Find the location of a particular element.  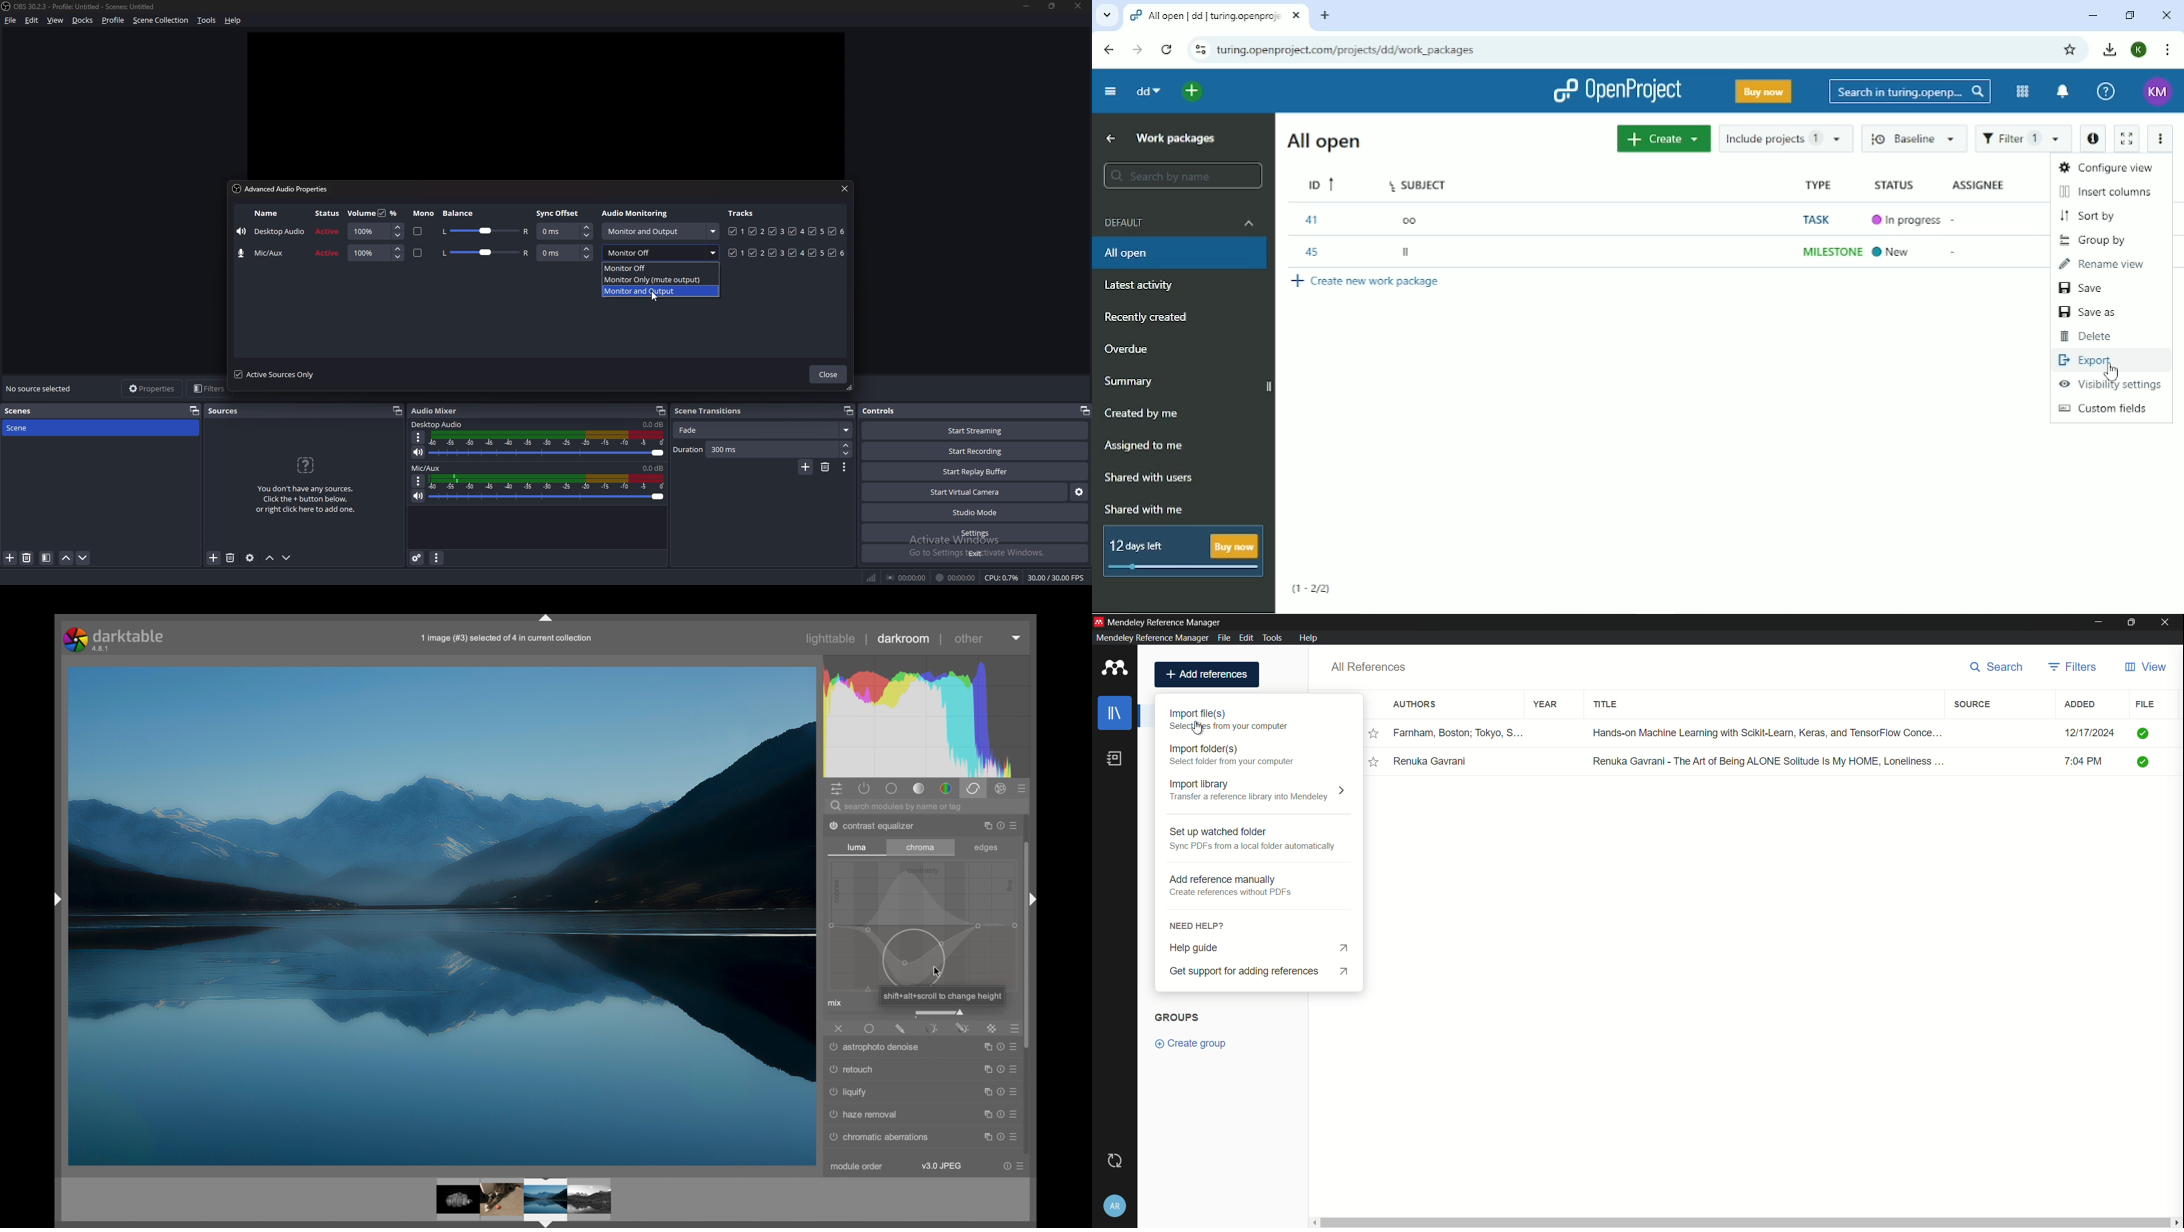

status is located at coordinates (328, 231).